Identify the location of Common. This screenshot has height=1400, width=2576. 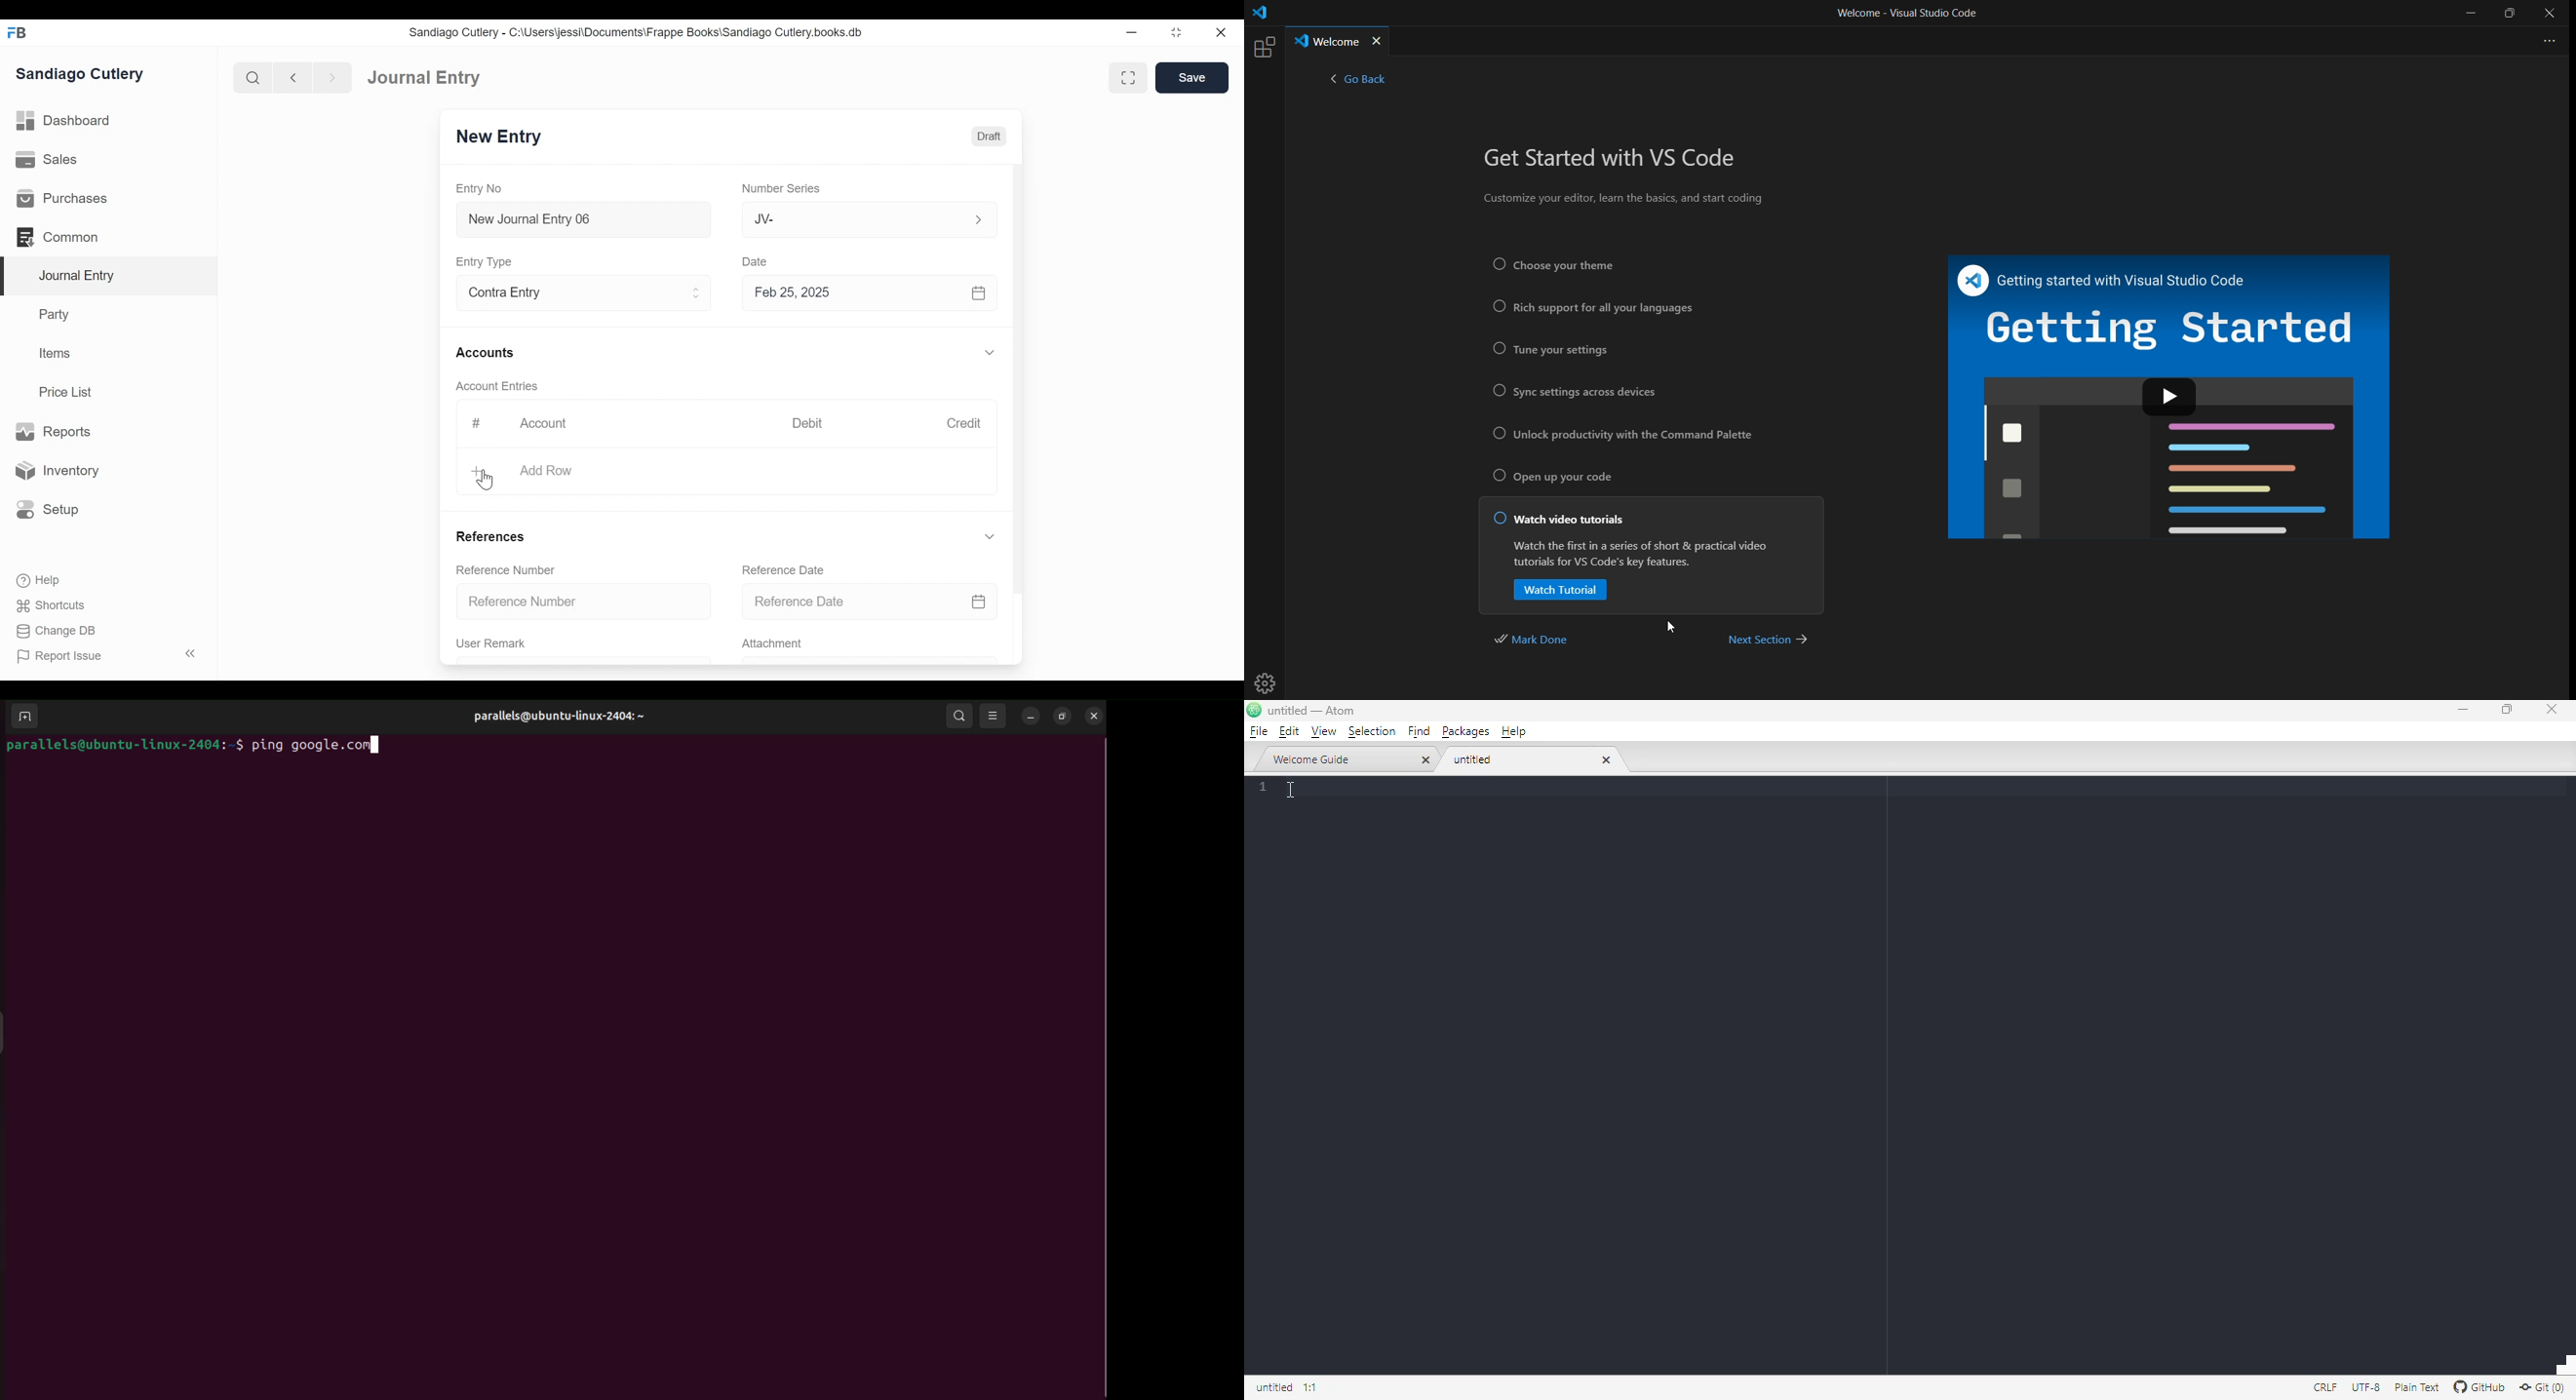
(64, 237).